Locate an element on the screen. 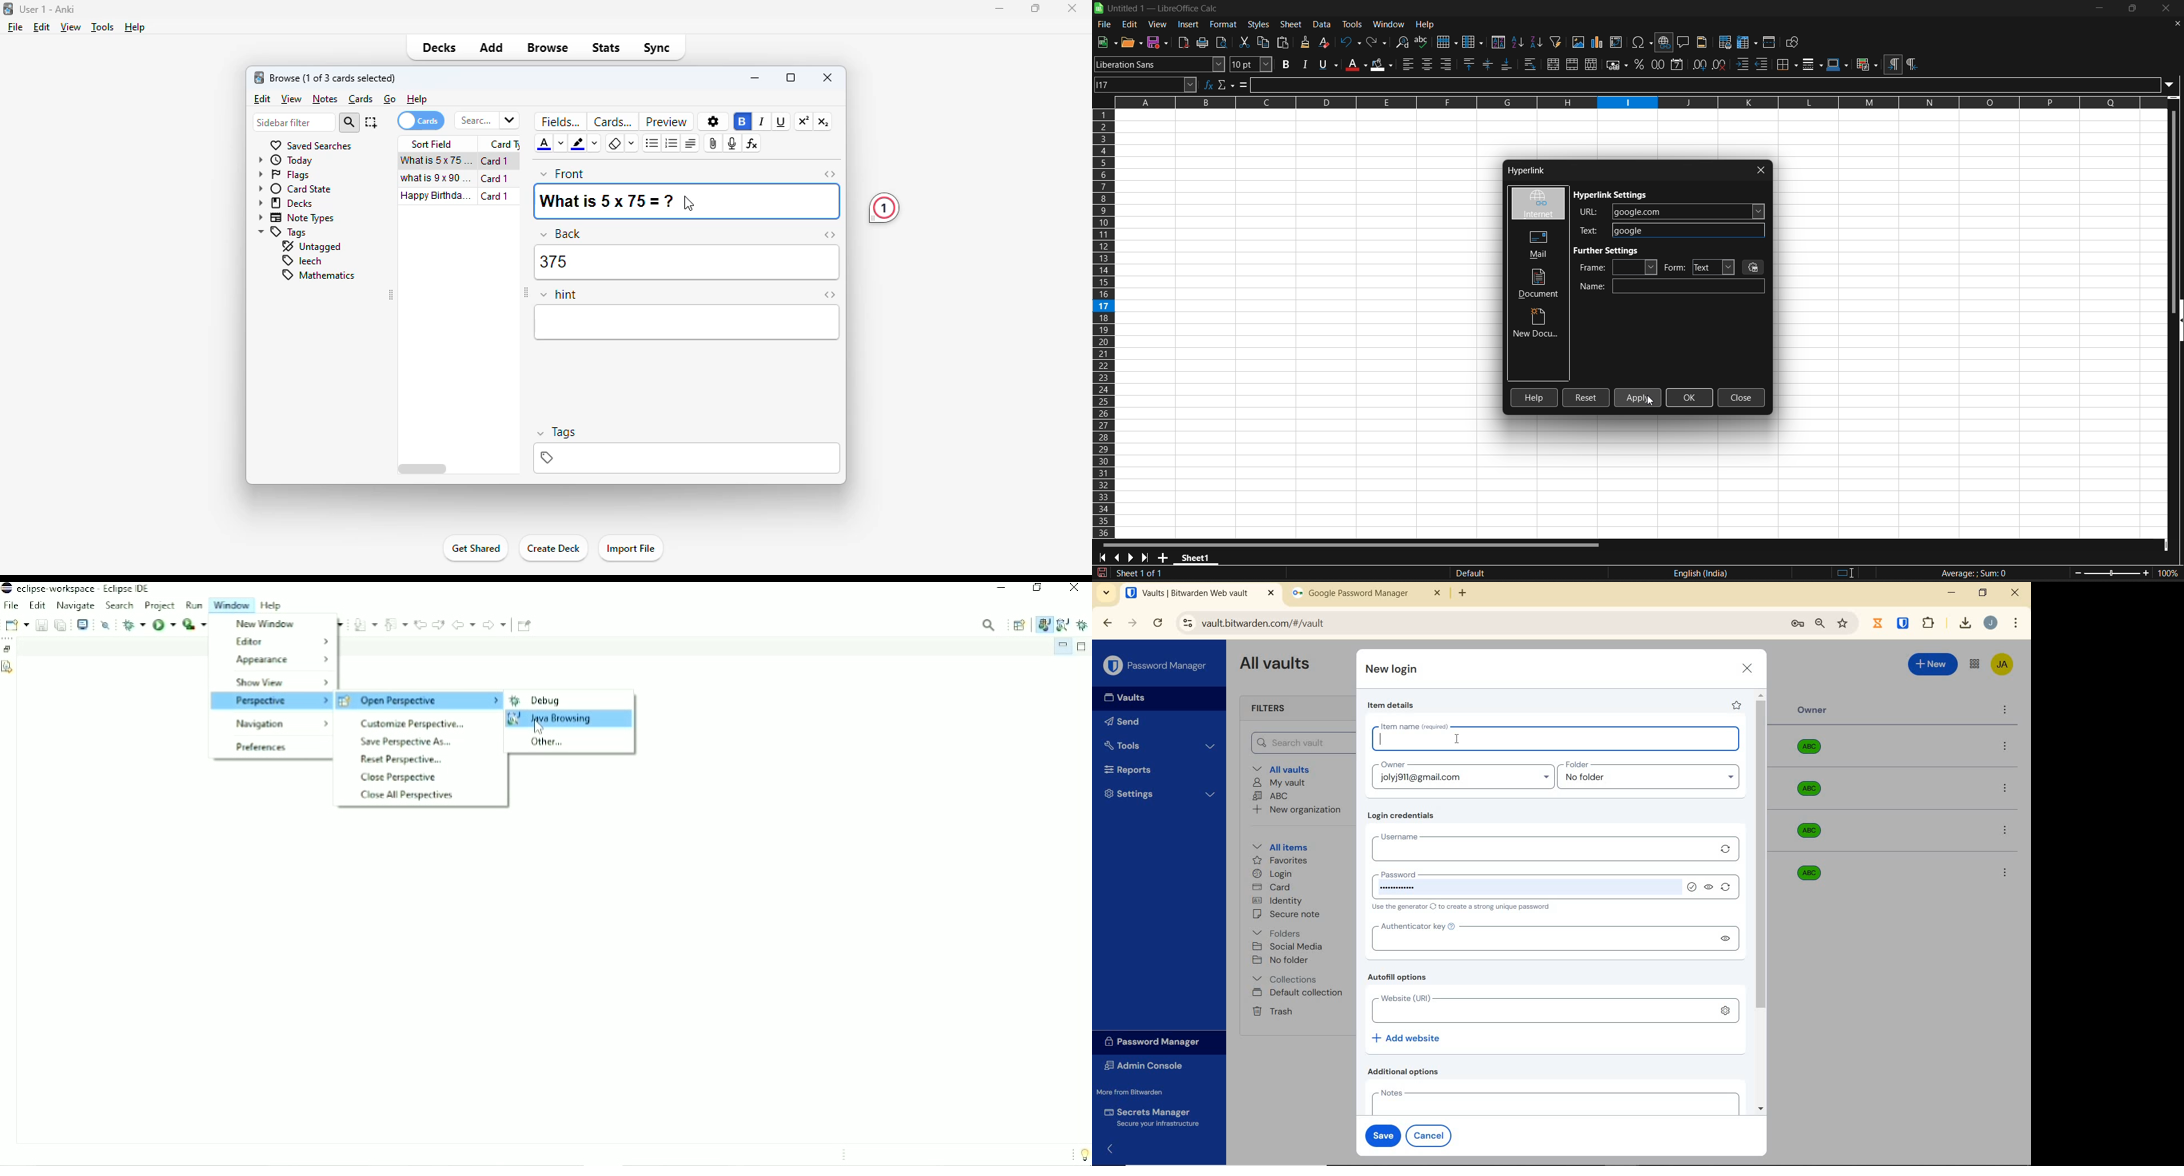  Preferences is located at coordinates (261, 748).